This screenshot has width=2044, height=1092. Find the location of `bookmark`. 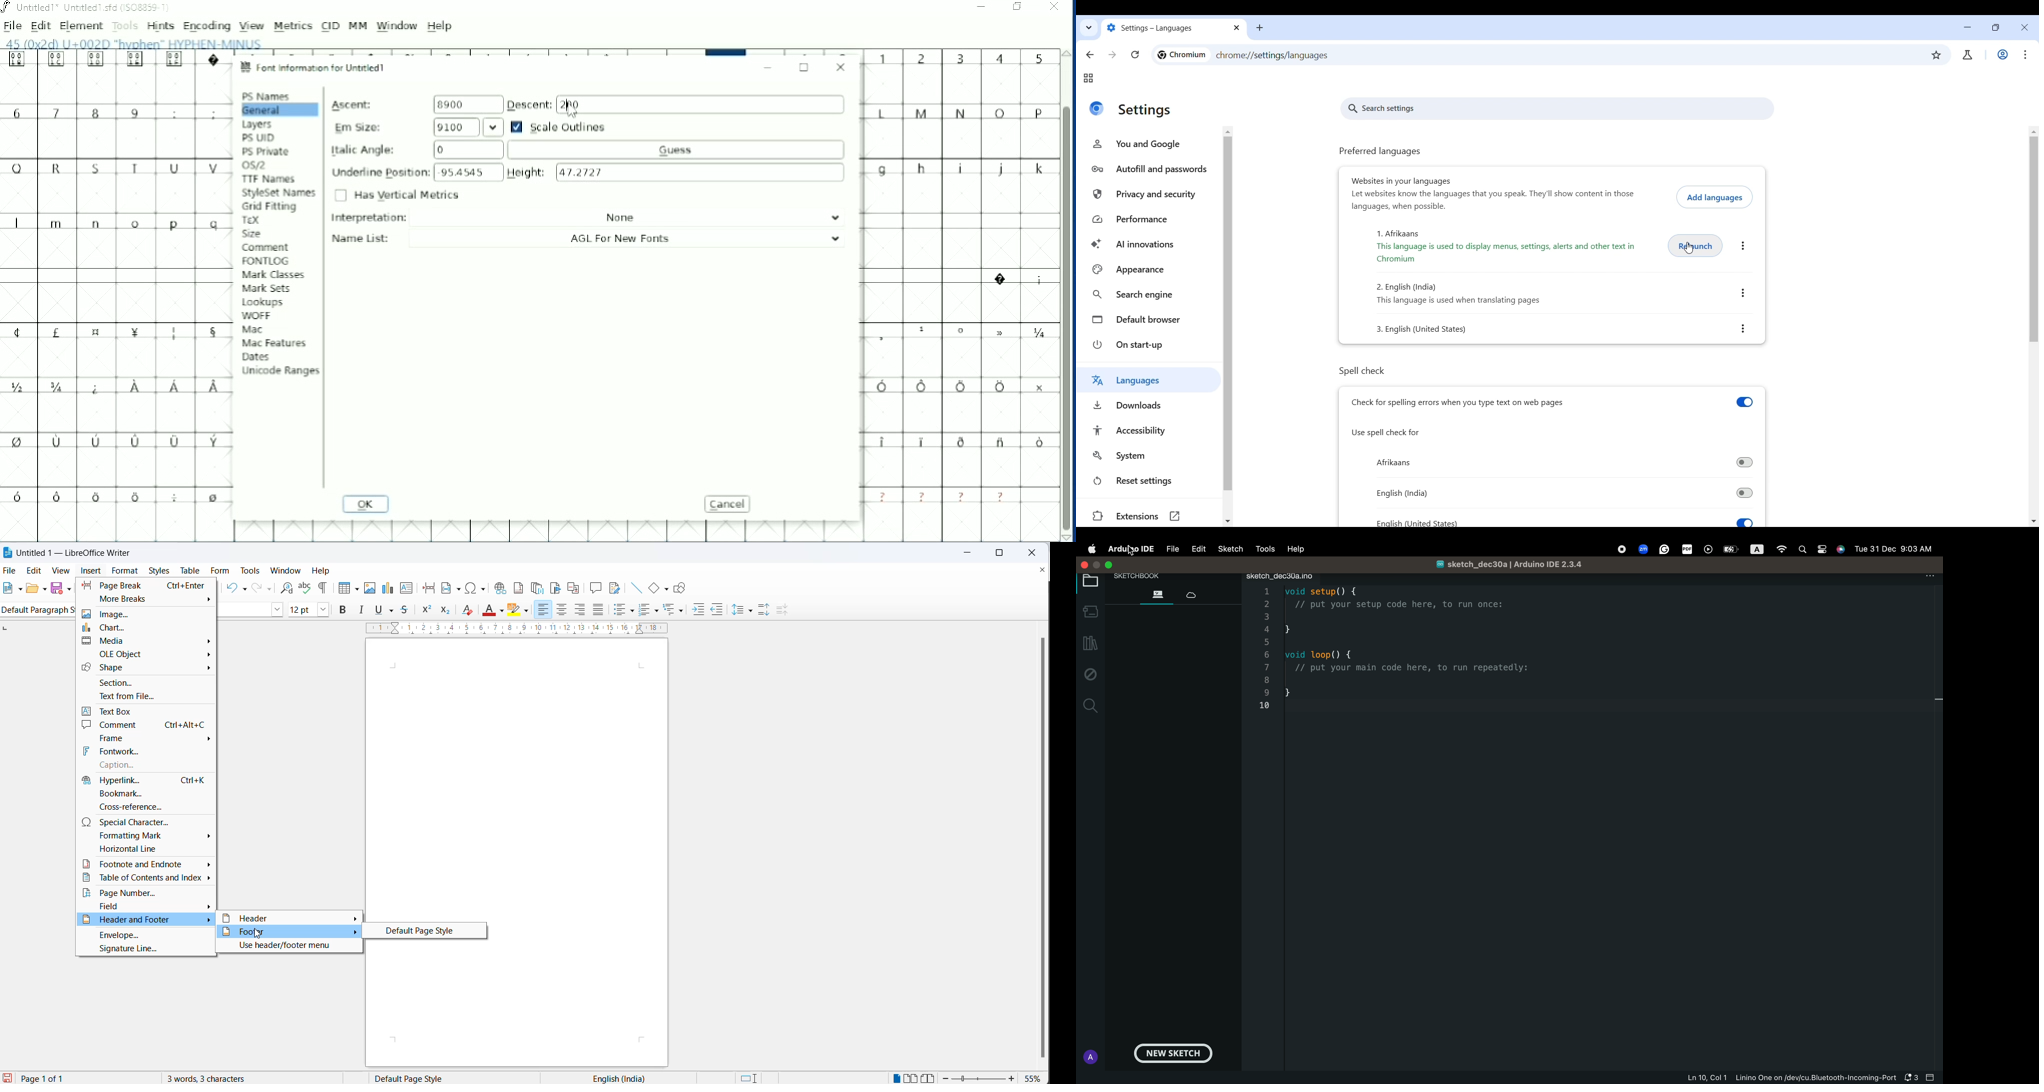

bookmark is located at coordinates (145, 796).